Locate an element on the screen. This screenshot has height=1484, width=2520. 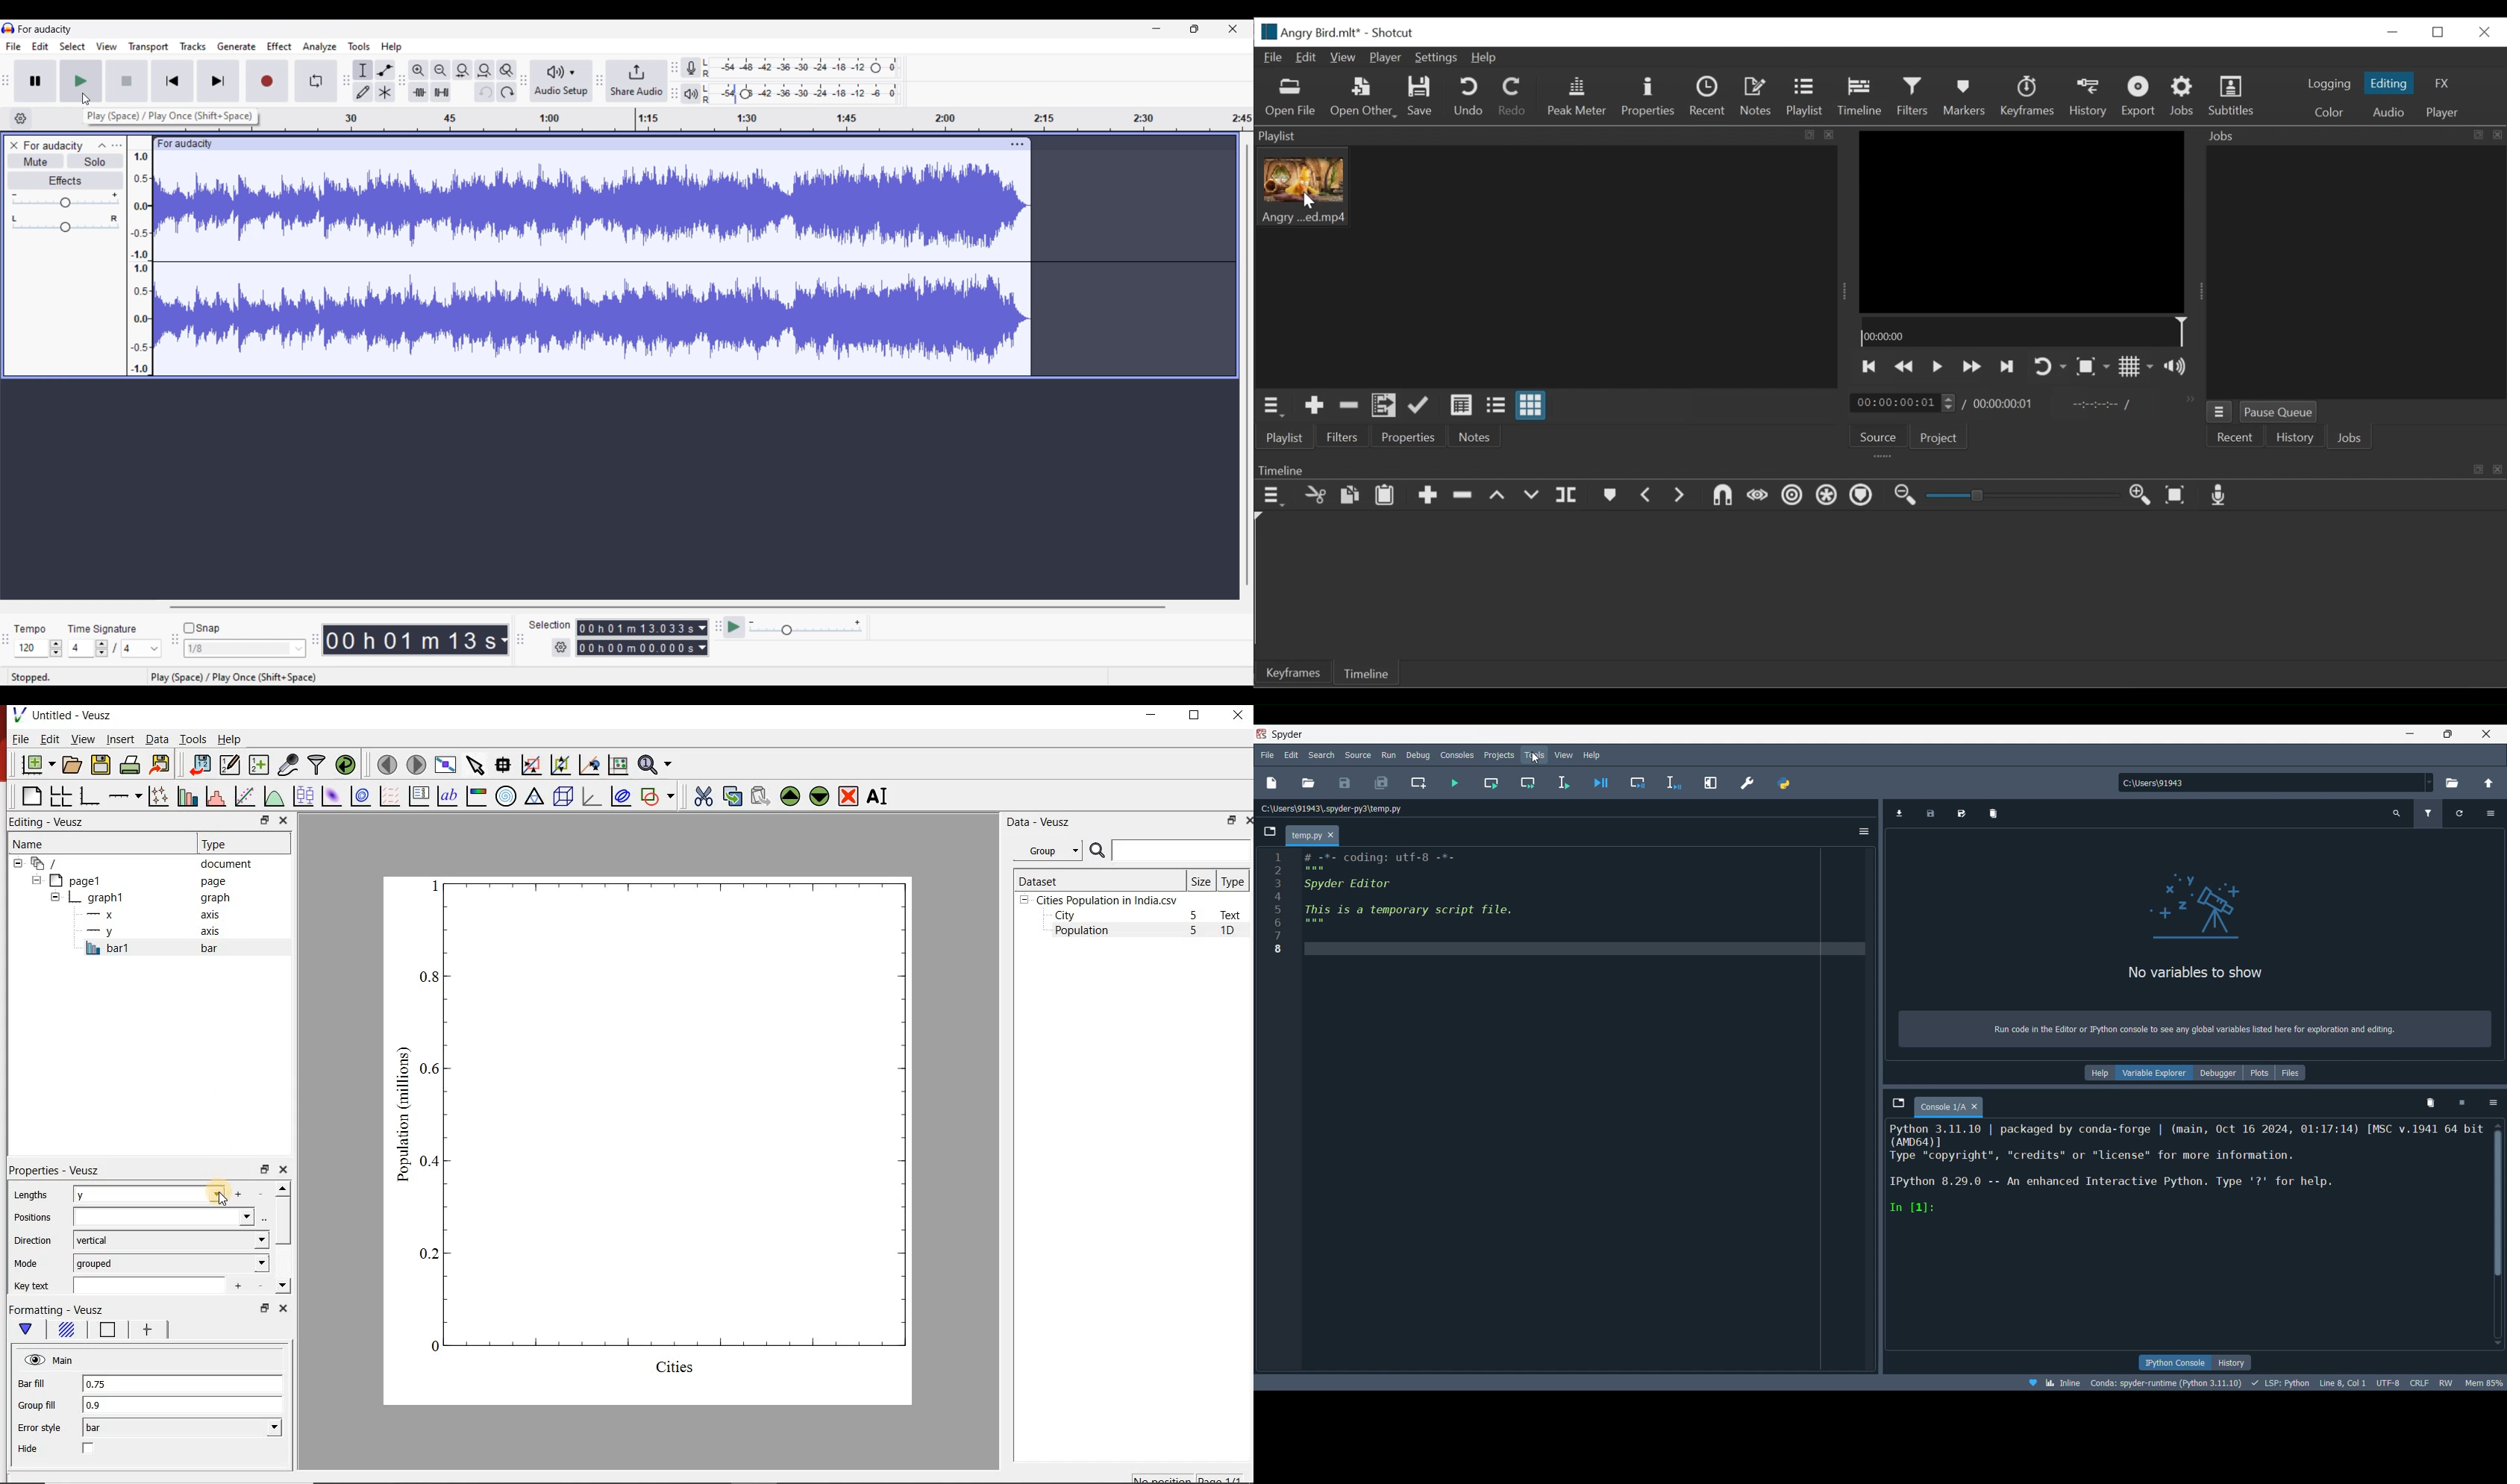
Change to parent directory is located at coordinates (2489, 783).